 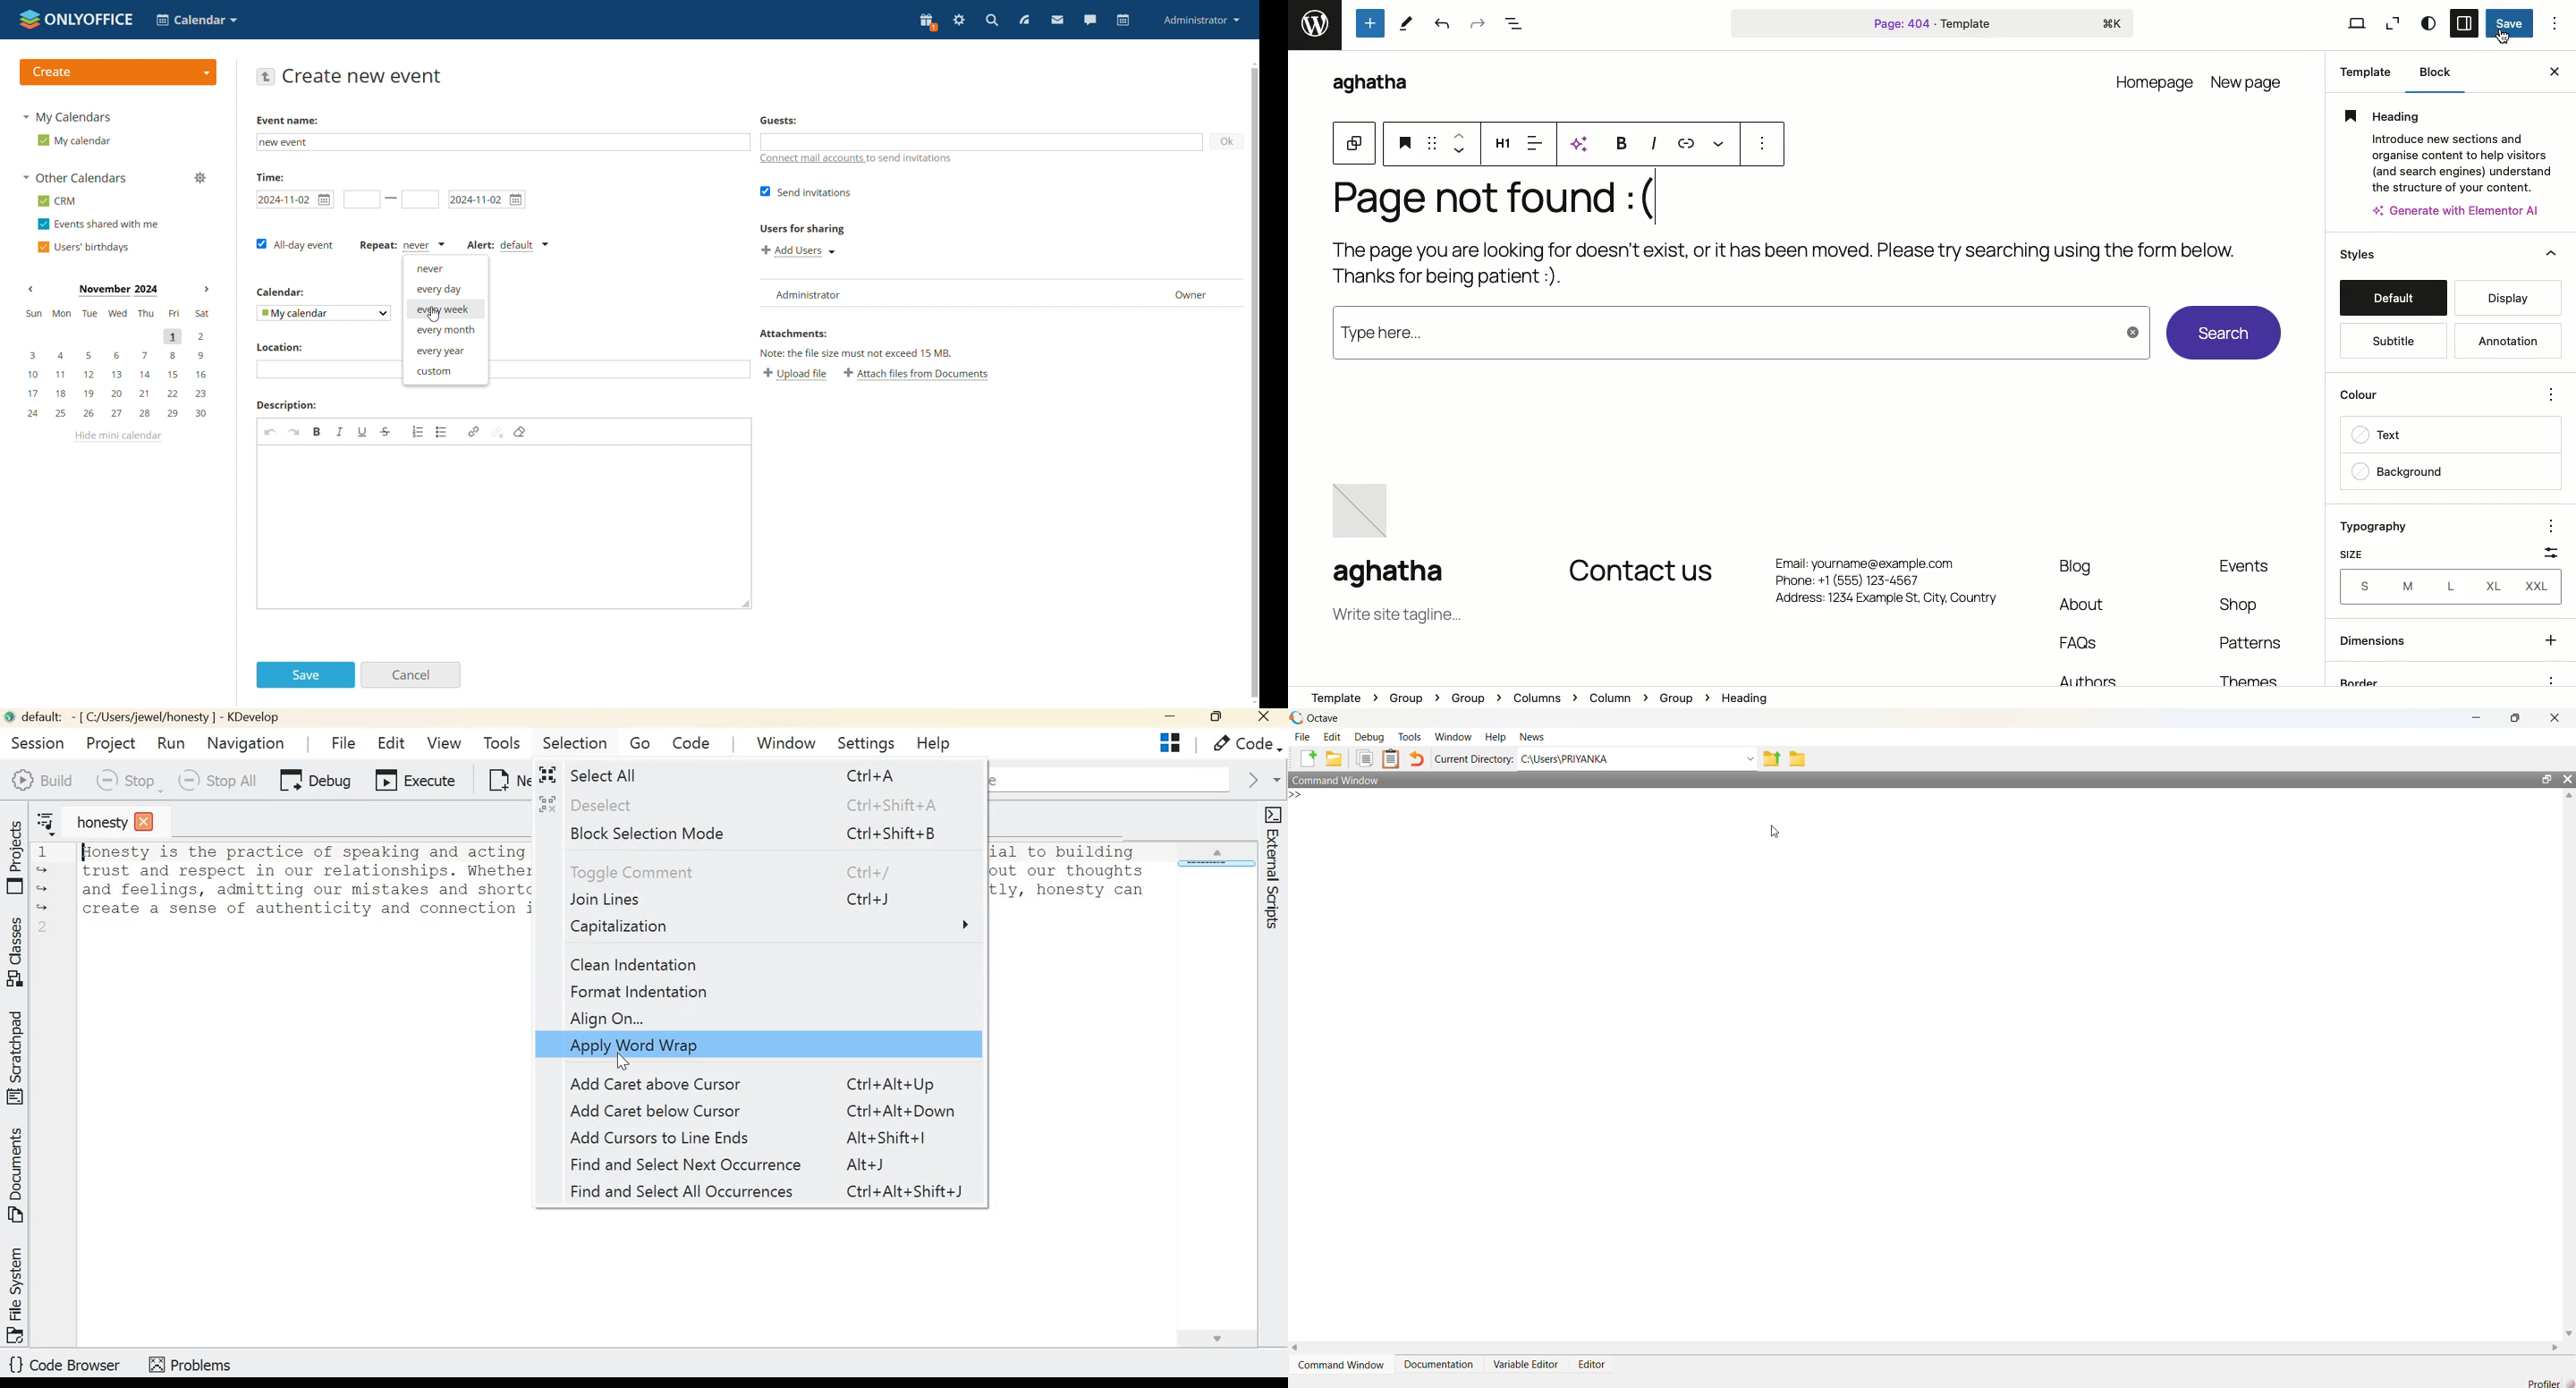 I want to click on Toggle 'Projects' tool view, so click(x=18, y=854).